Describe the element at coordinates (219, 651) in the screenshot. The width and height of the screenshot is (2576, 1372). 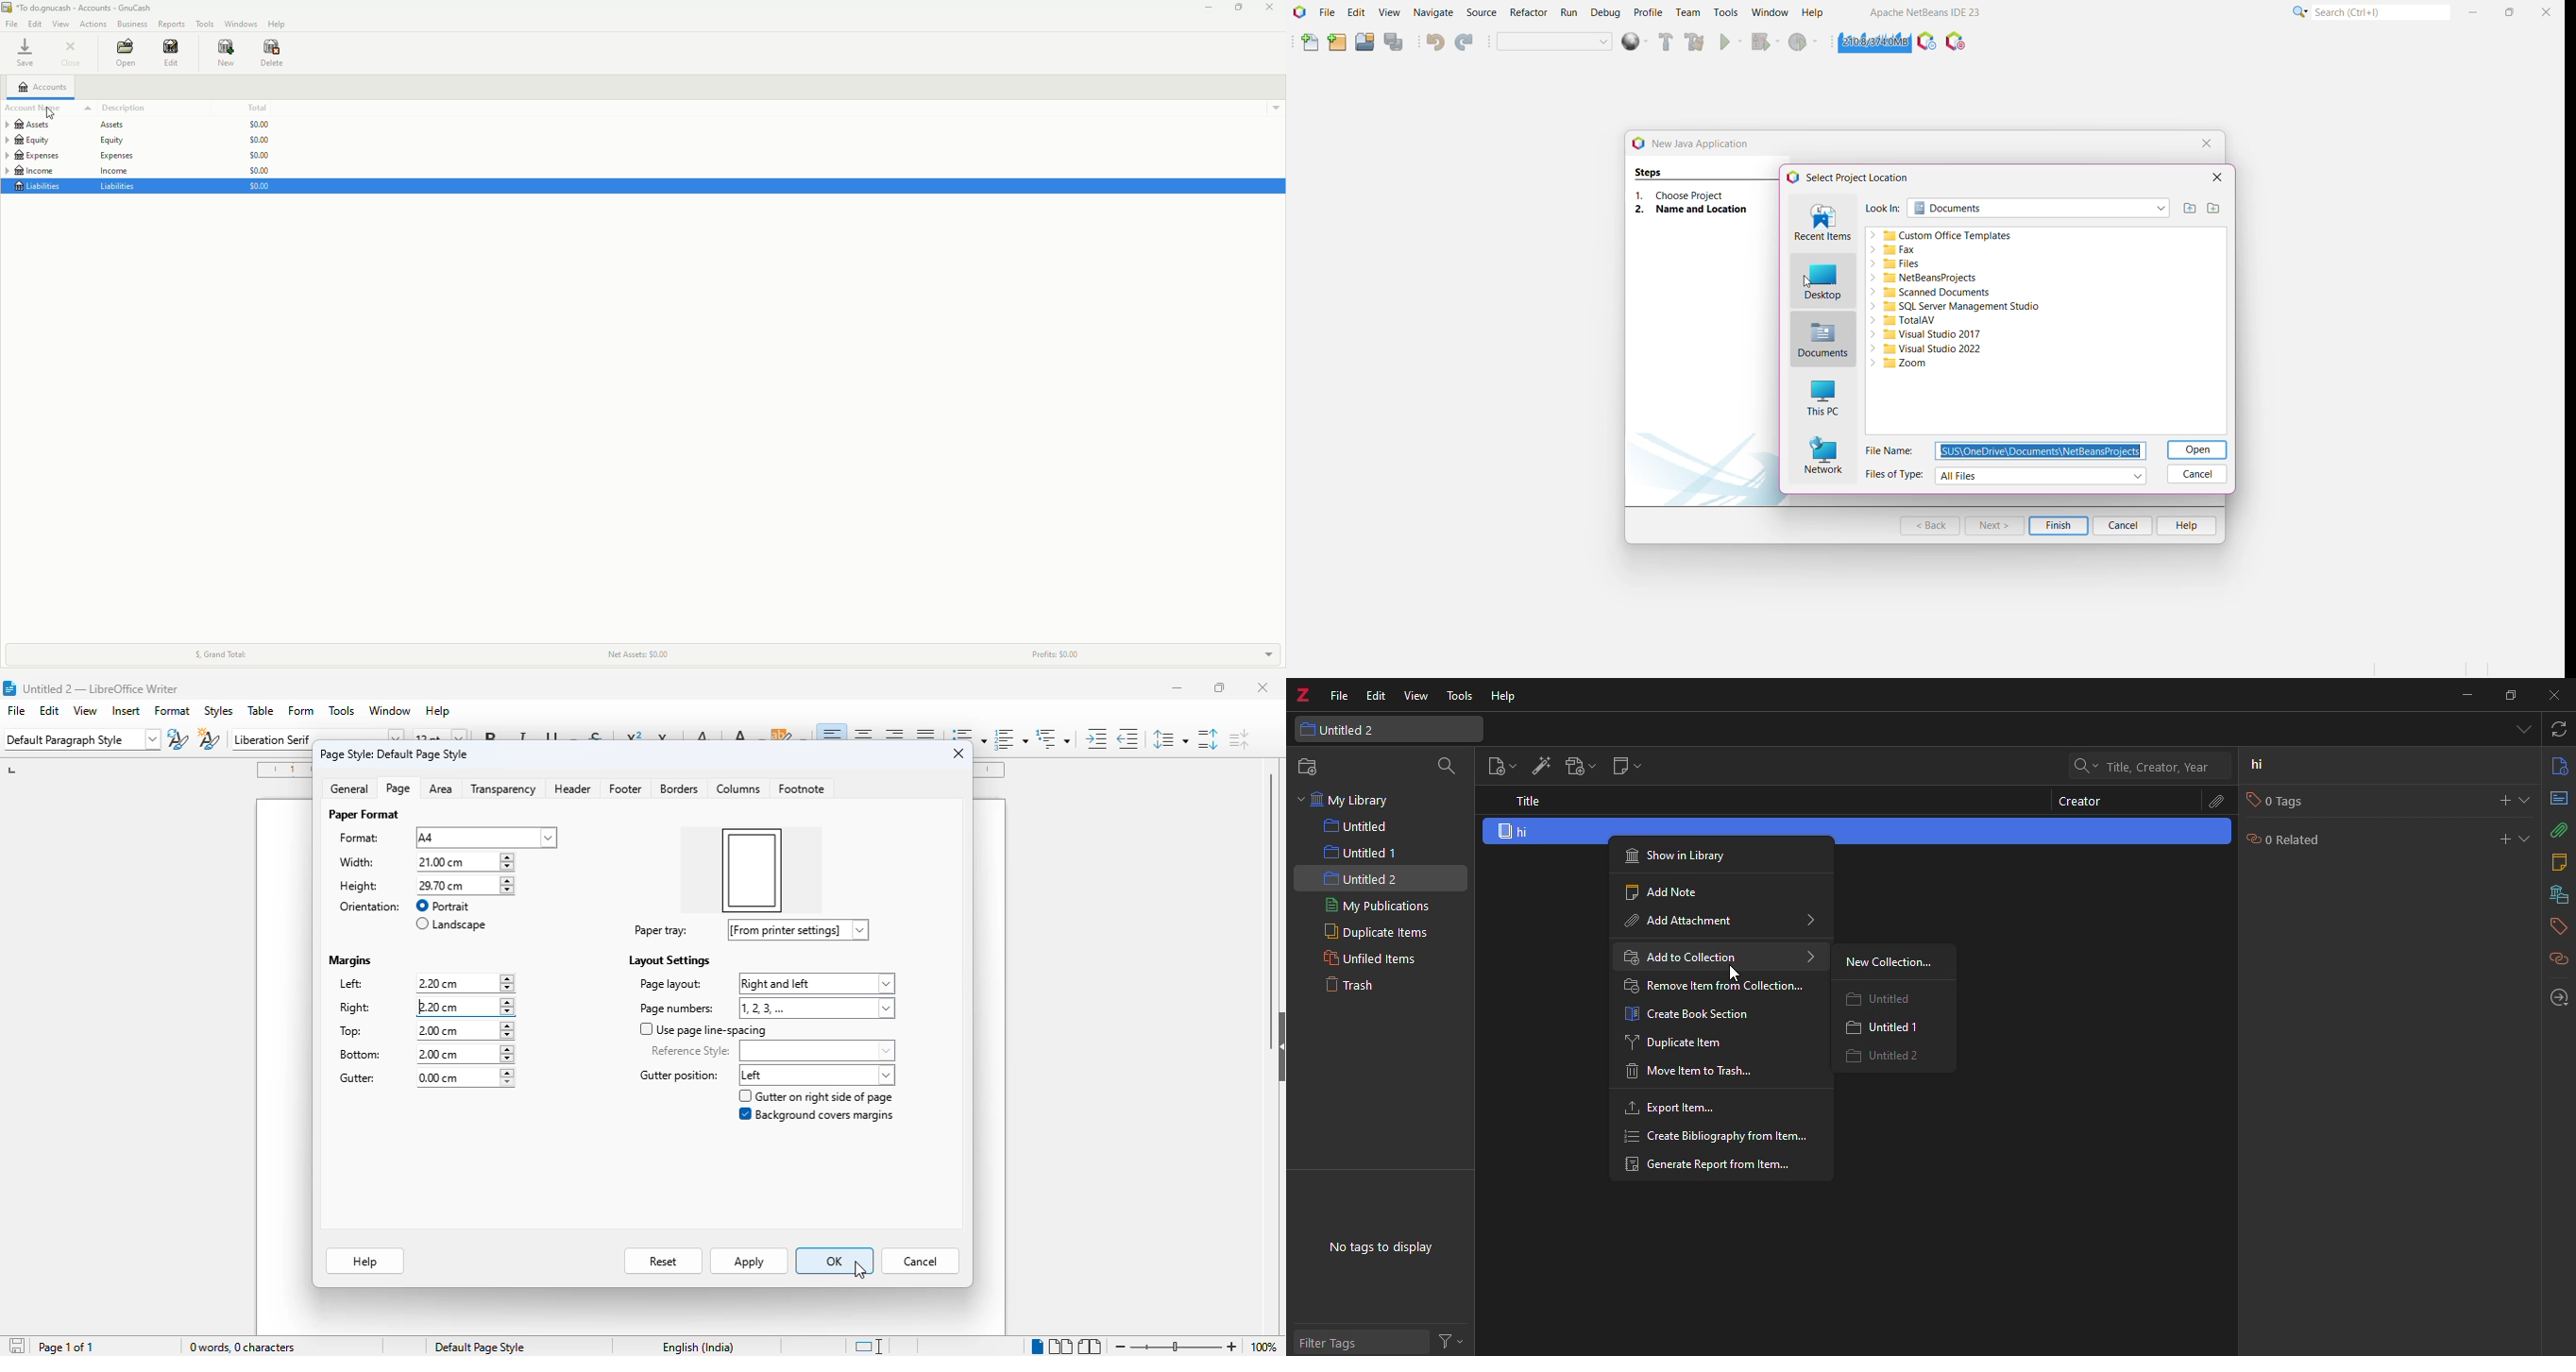
I see `Grand Total` at that location.